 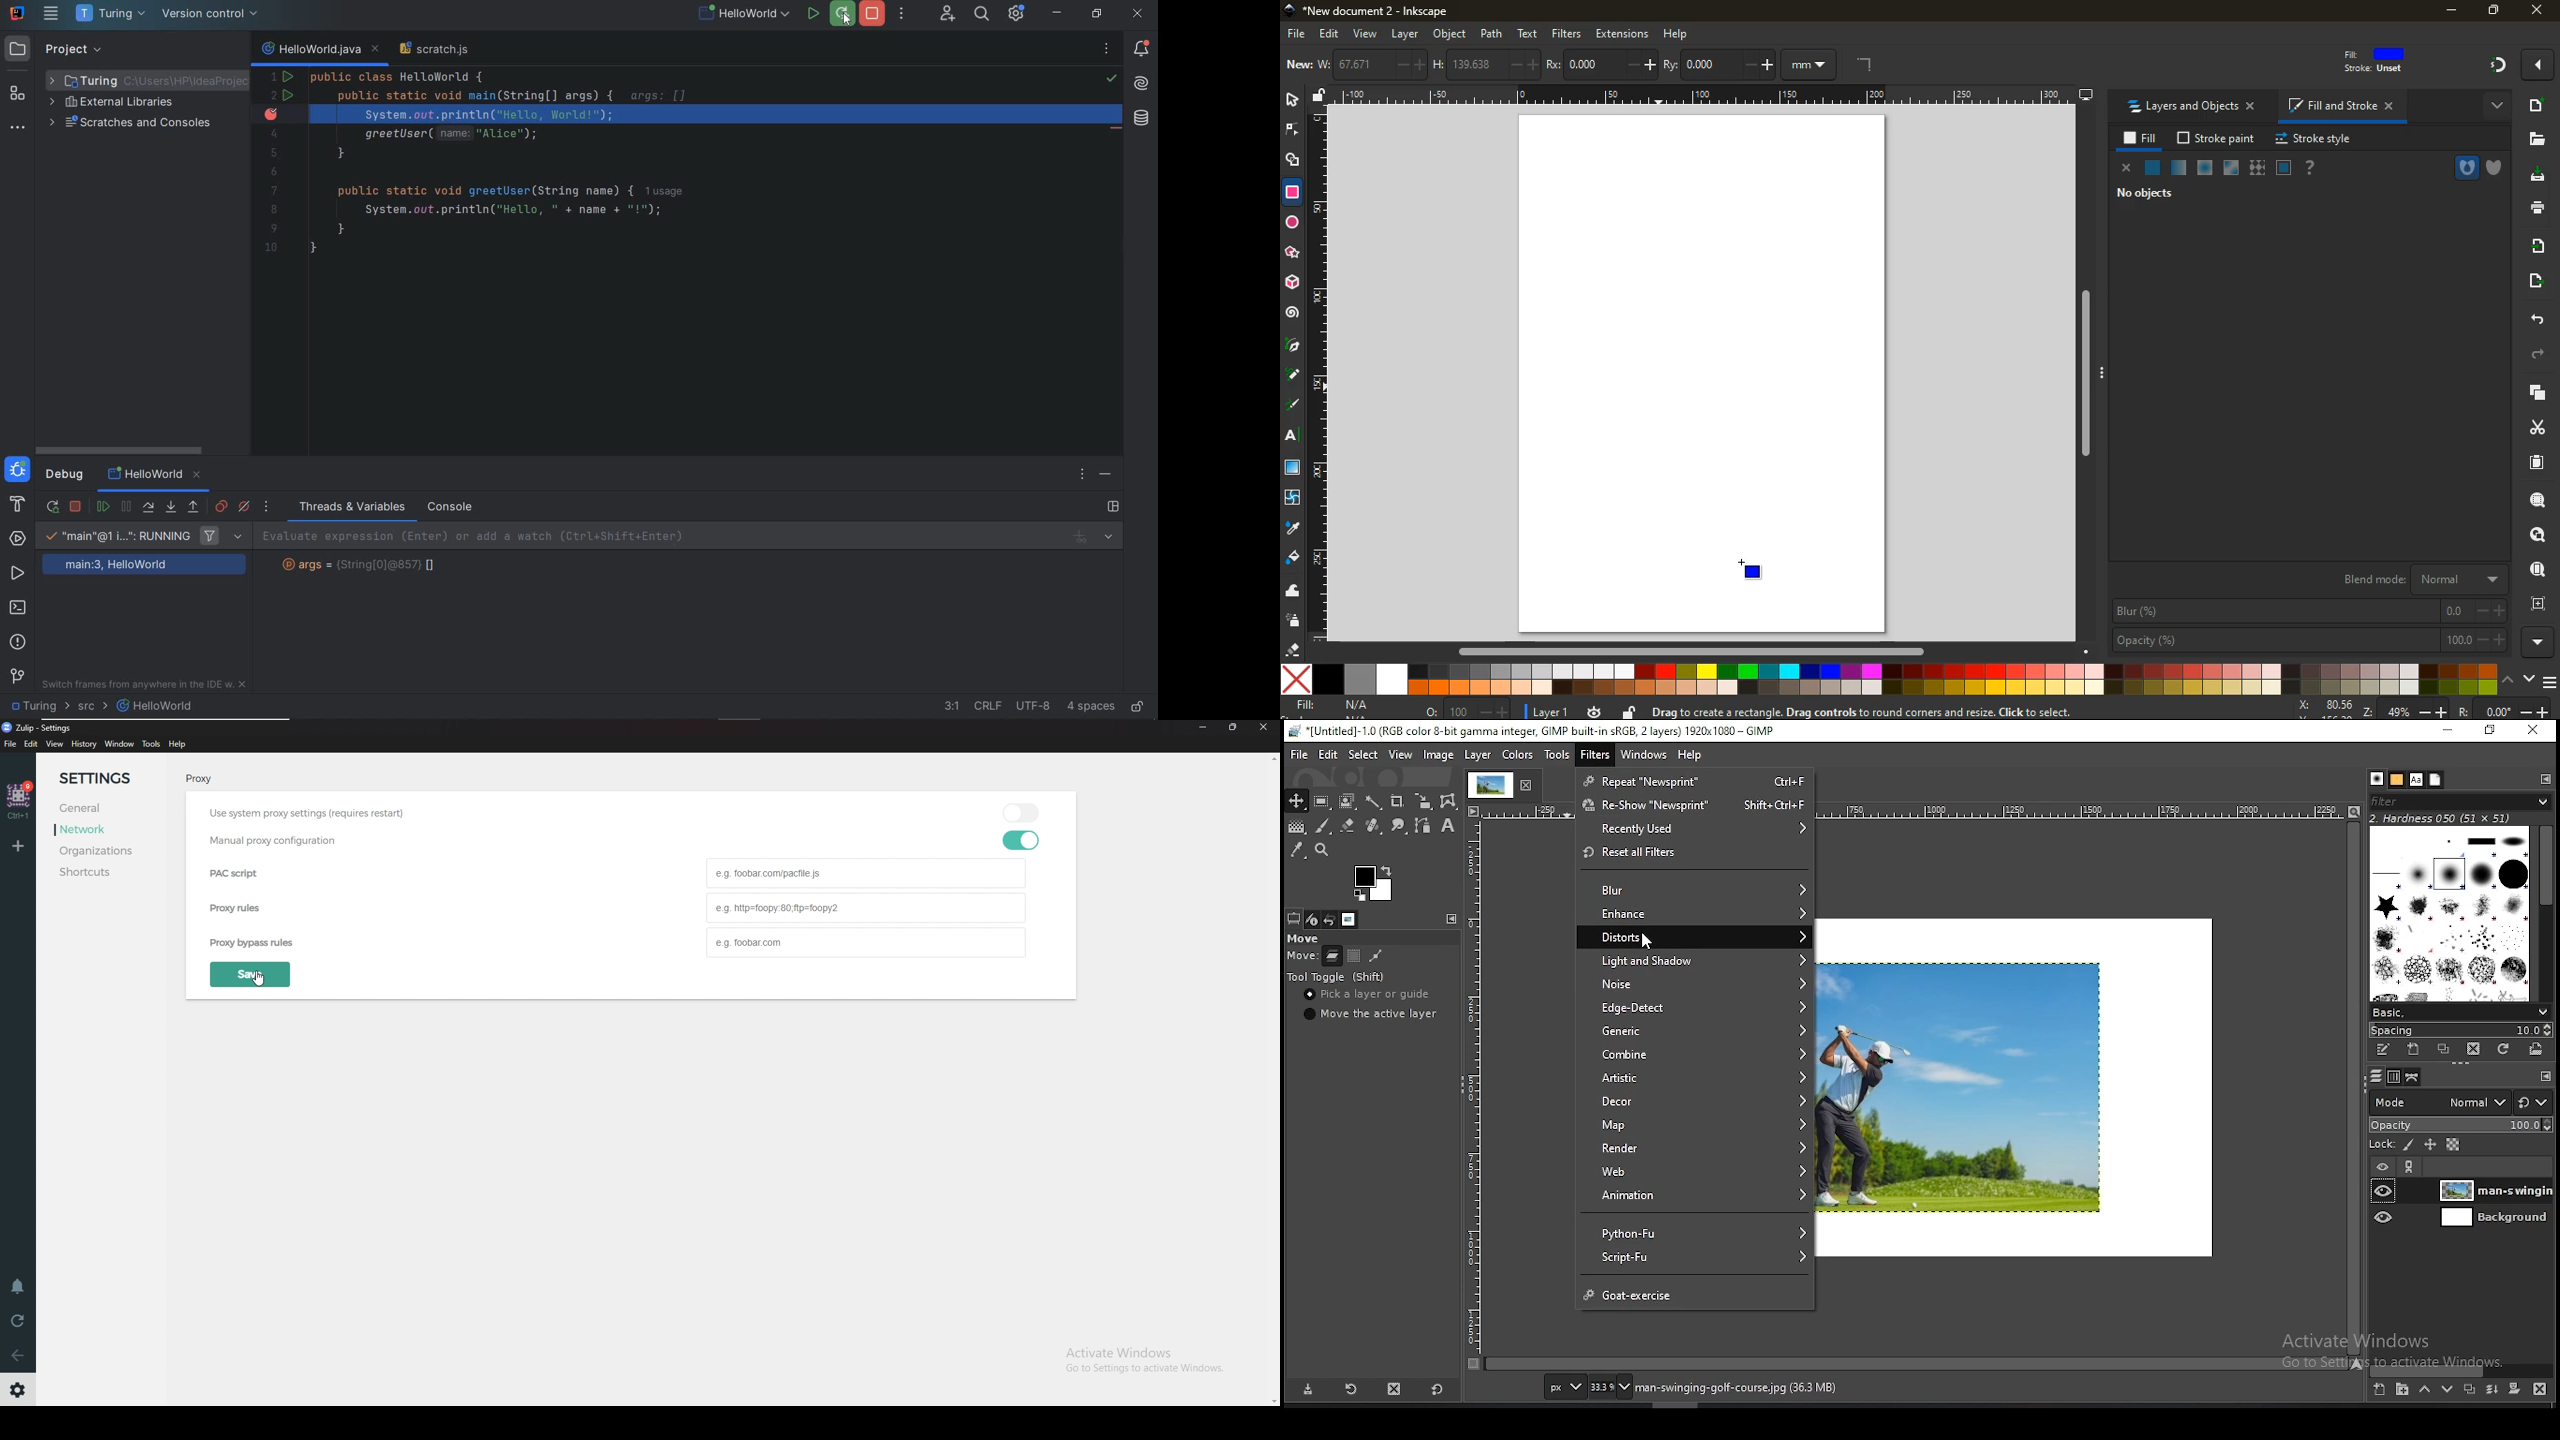 What do you see at coordinates (145, 566) in the screenshot?
I see `main 3` at bounding box center [145, 566].